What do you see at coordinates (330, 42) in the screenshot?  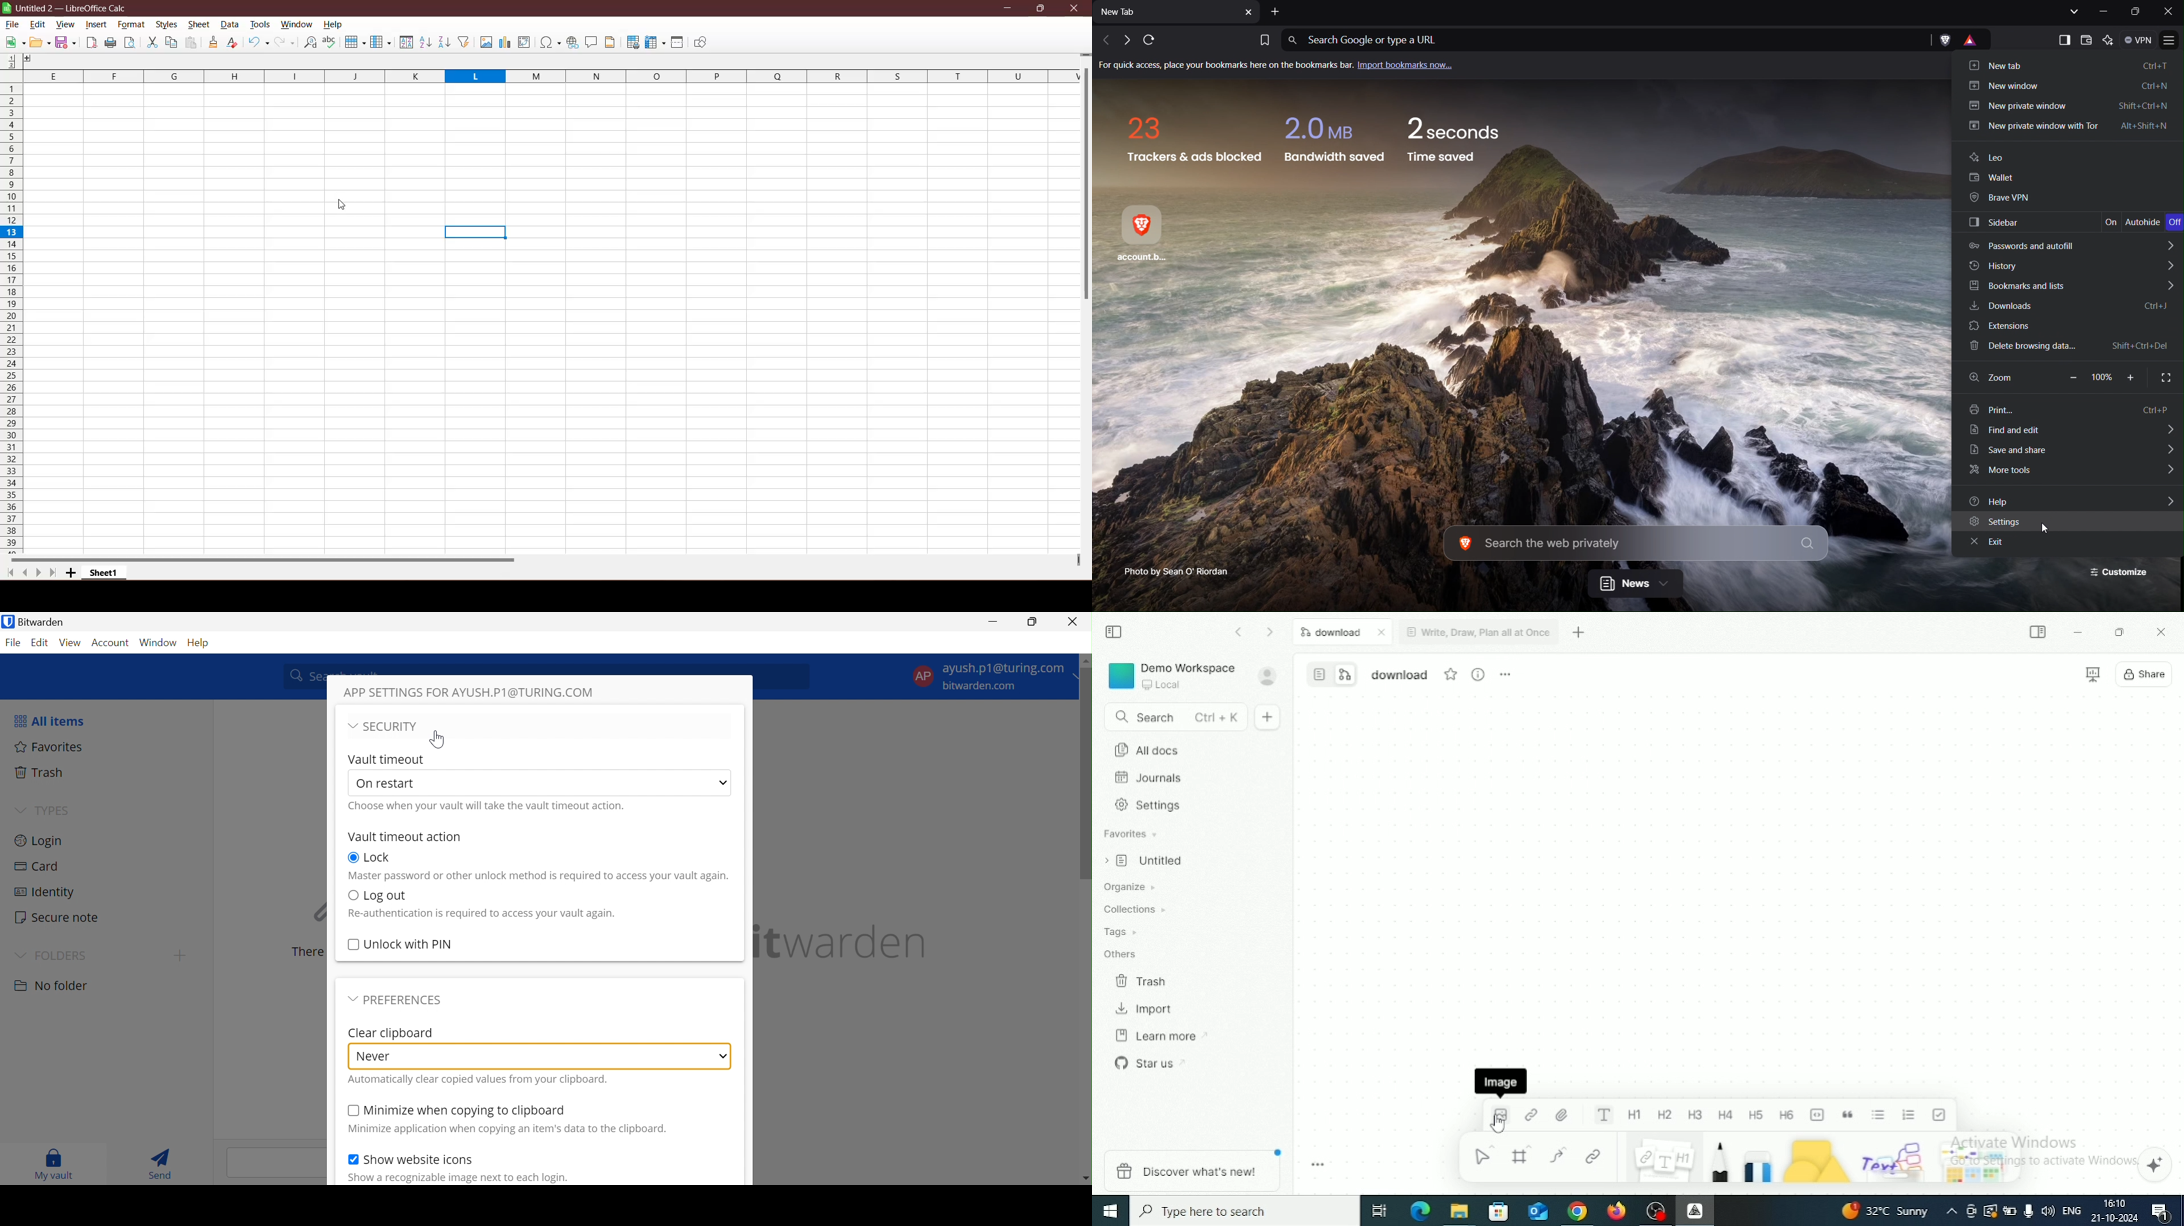 I see `Spelling` at bounding box center [330, 42].